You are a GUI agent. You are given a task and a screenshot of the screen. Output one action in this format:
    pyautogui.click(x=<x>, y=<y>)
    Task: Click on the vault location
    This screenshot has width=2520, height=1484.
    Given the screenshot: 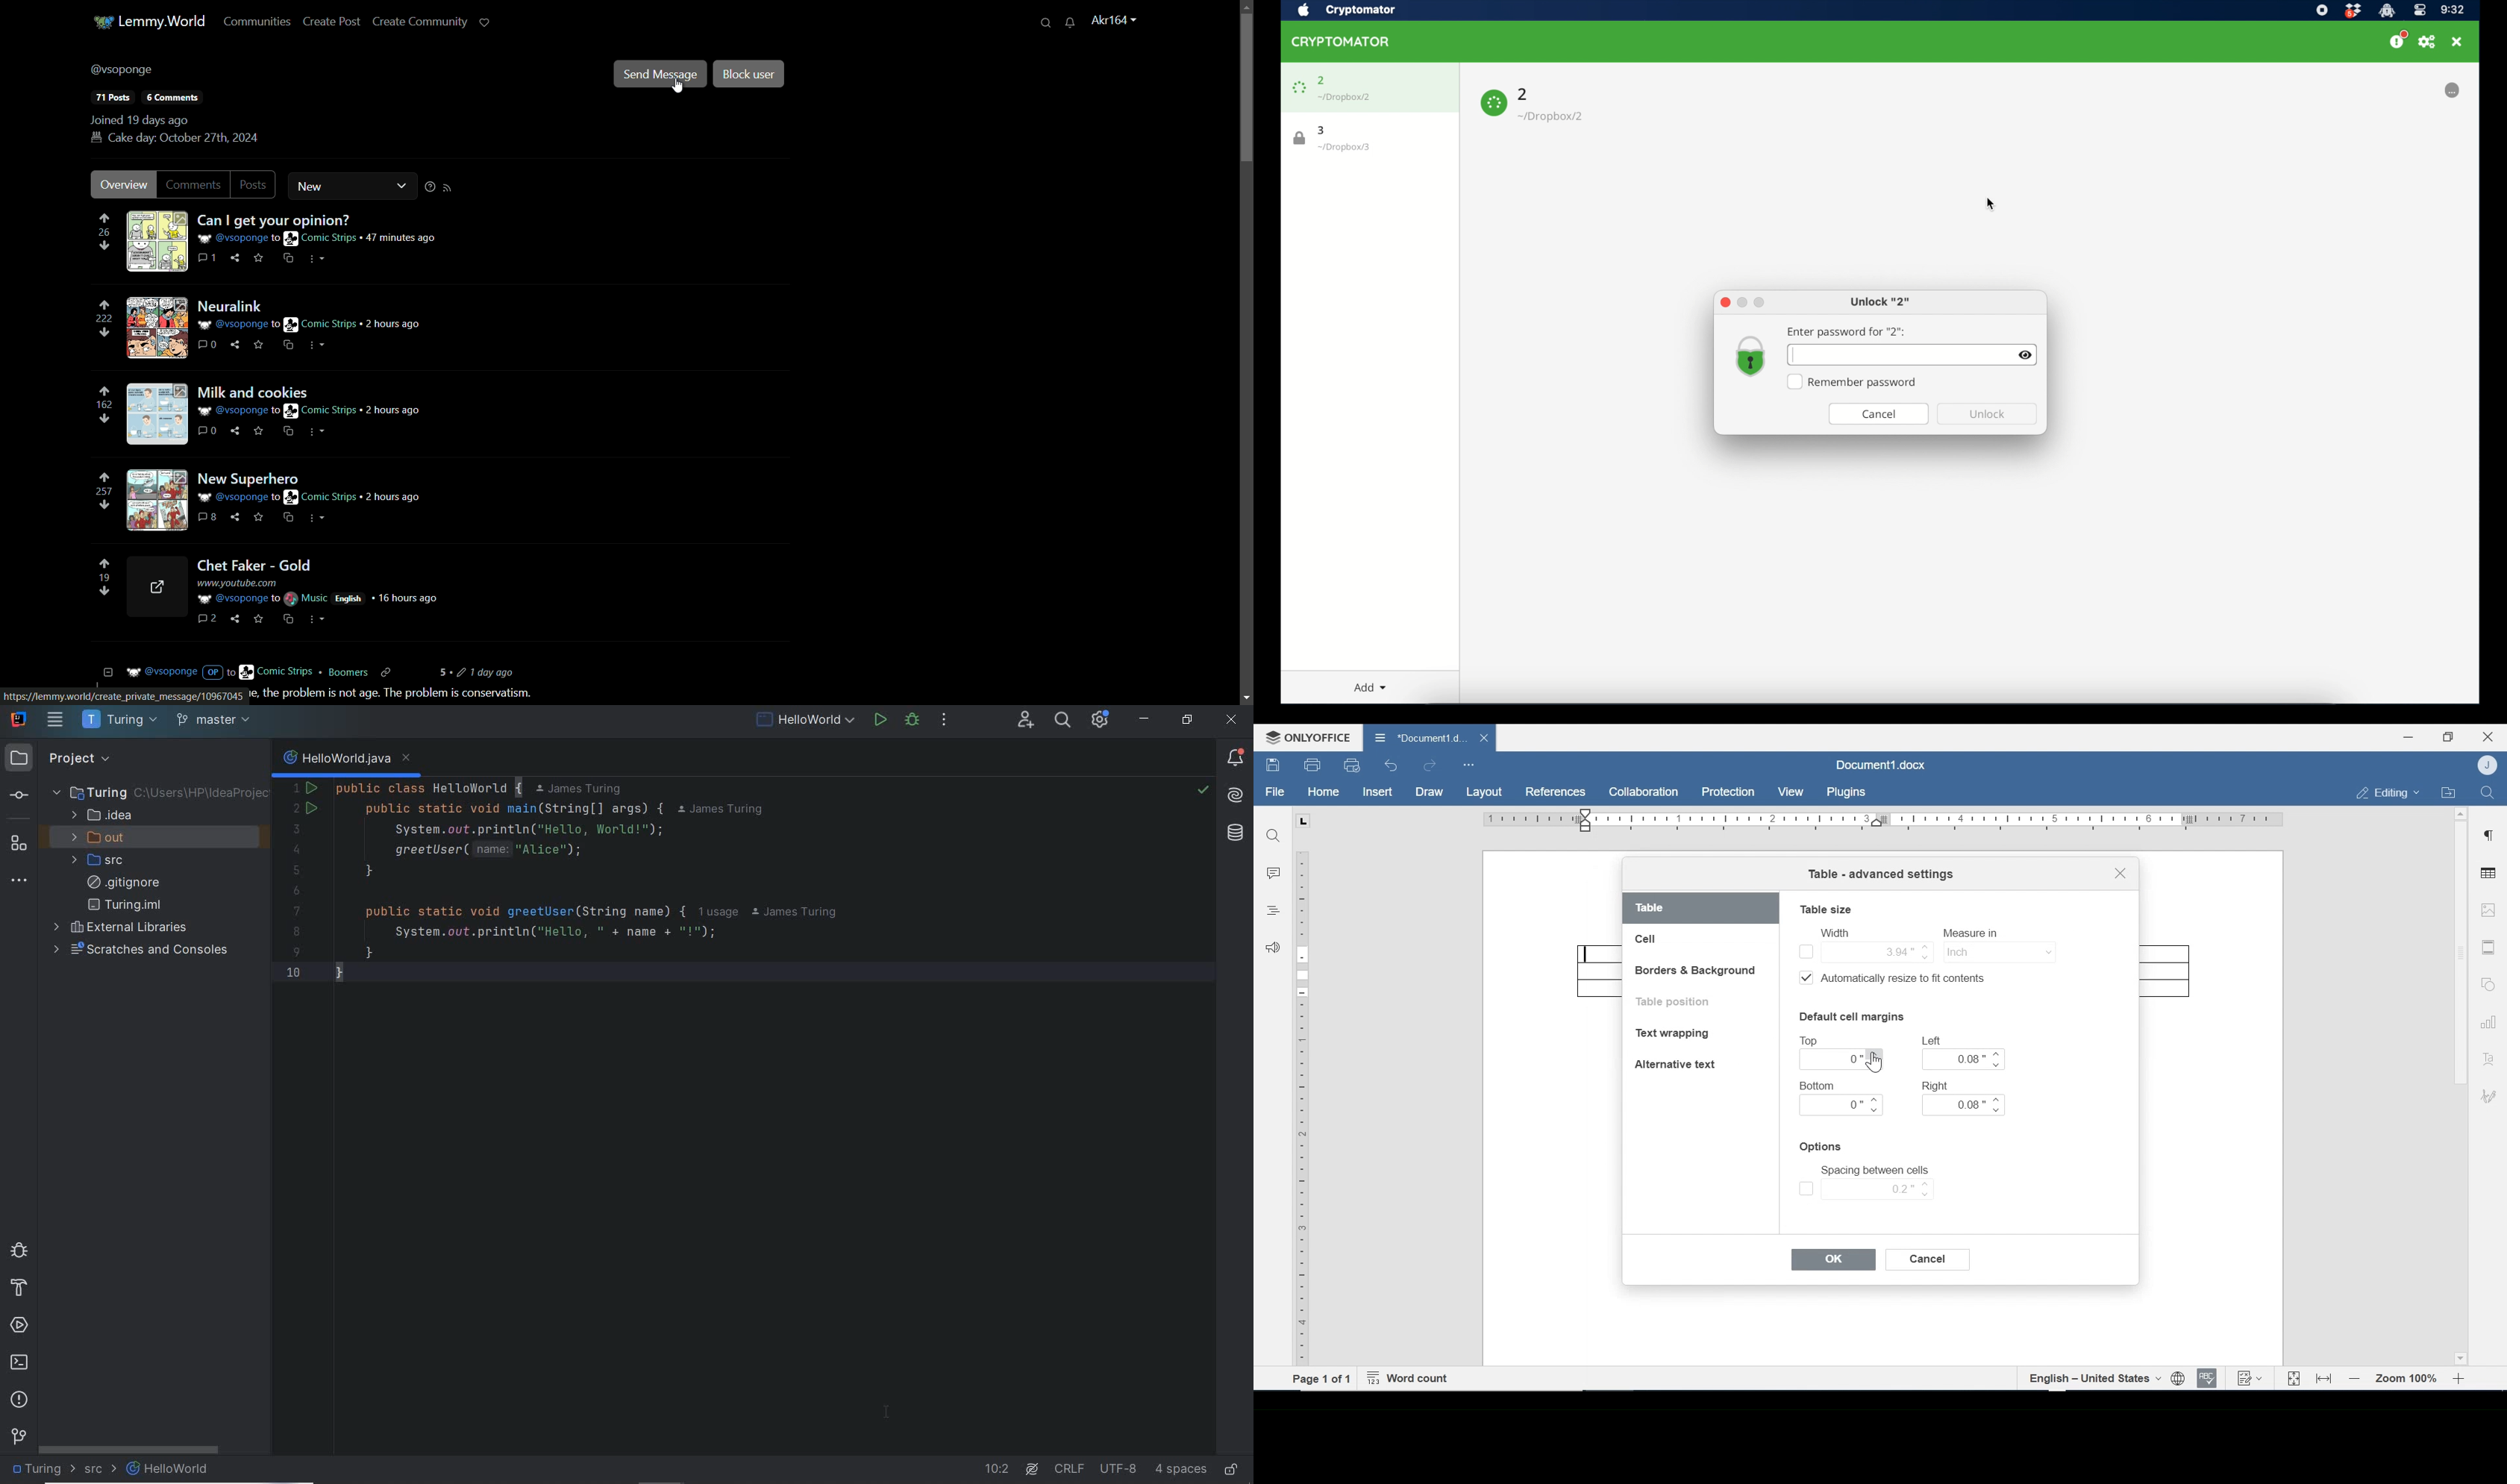 What is the action you would take?
    pyautogui.click(x=1344, y=147)
    